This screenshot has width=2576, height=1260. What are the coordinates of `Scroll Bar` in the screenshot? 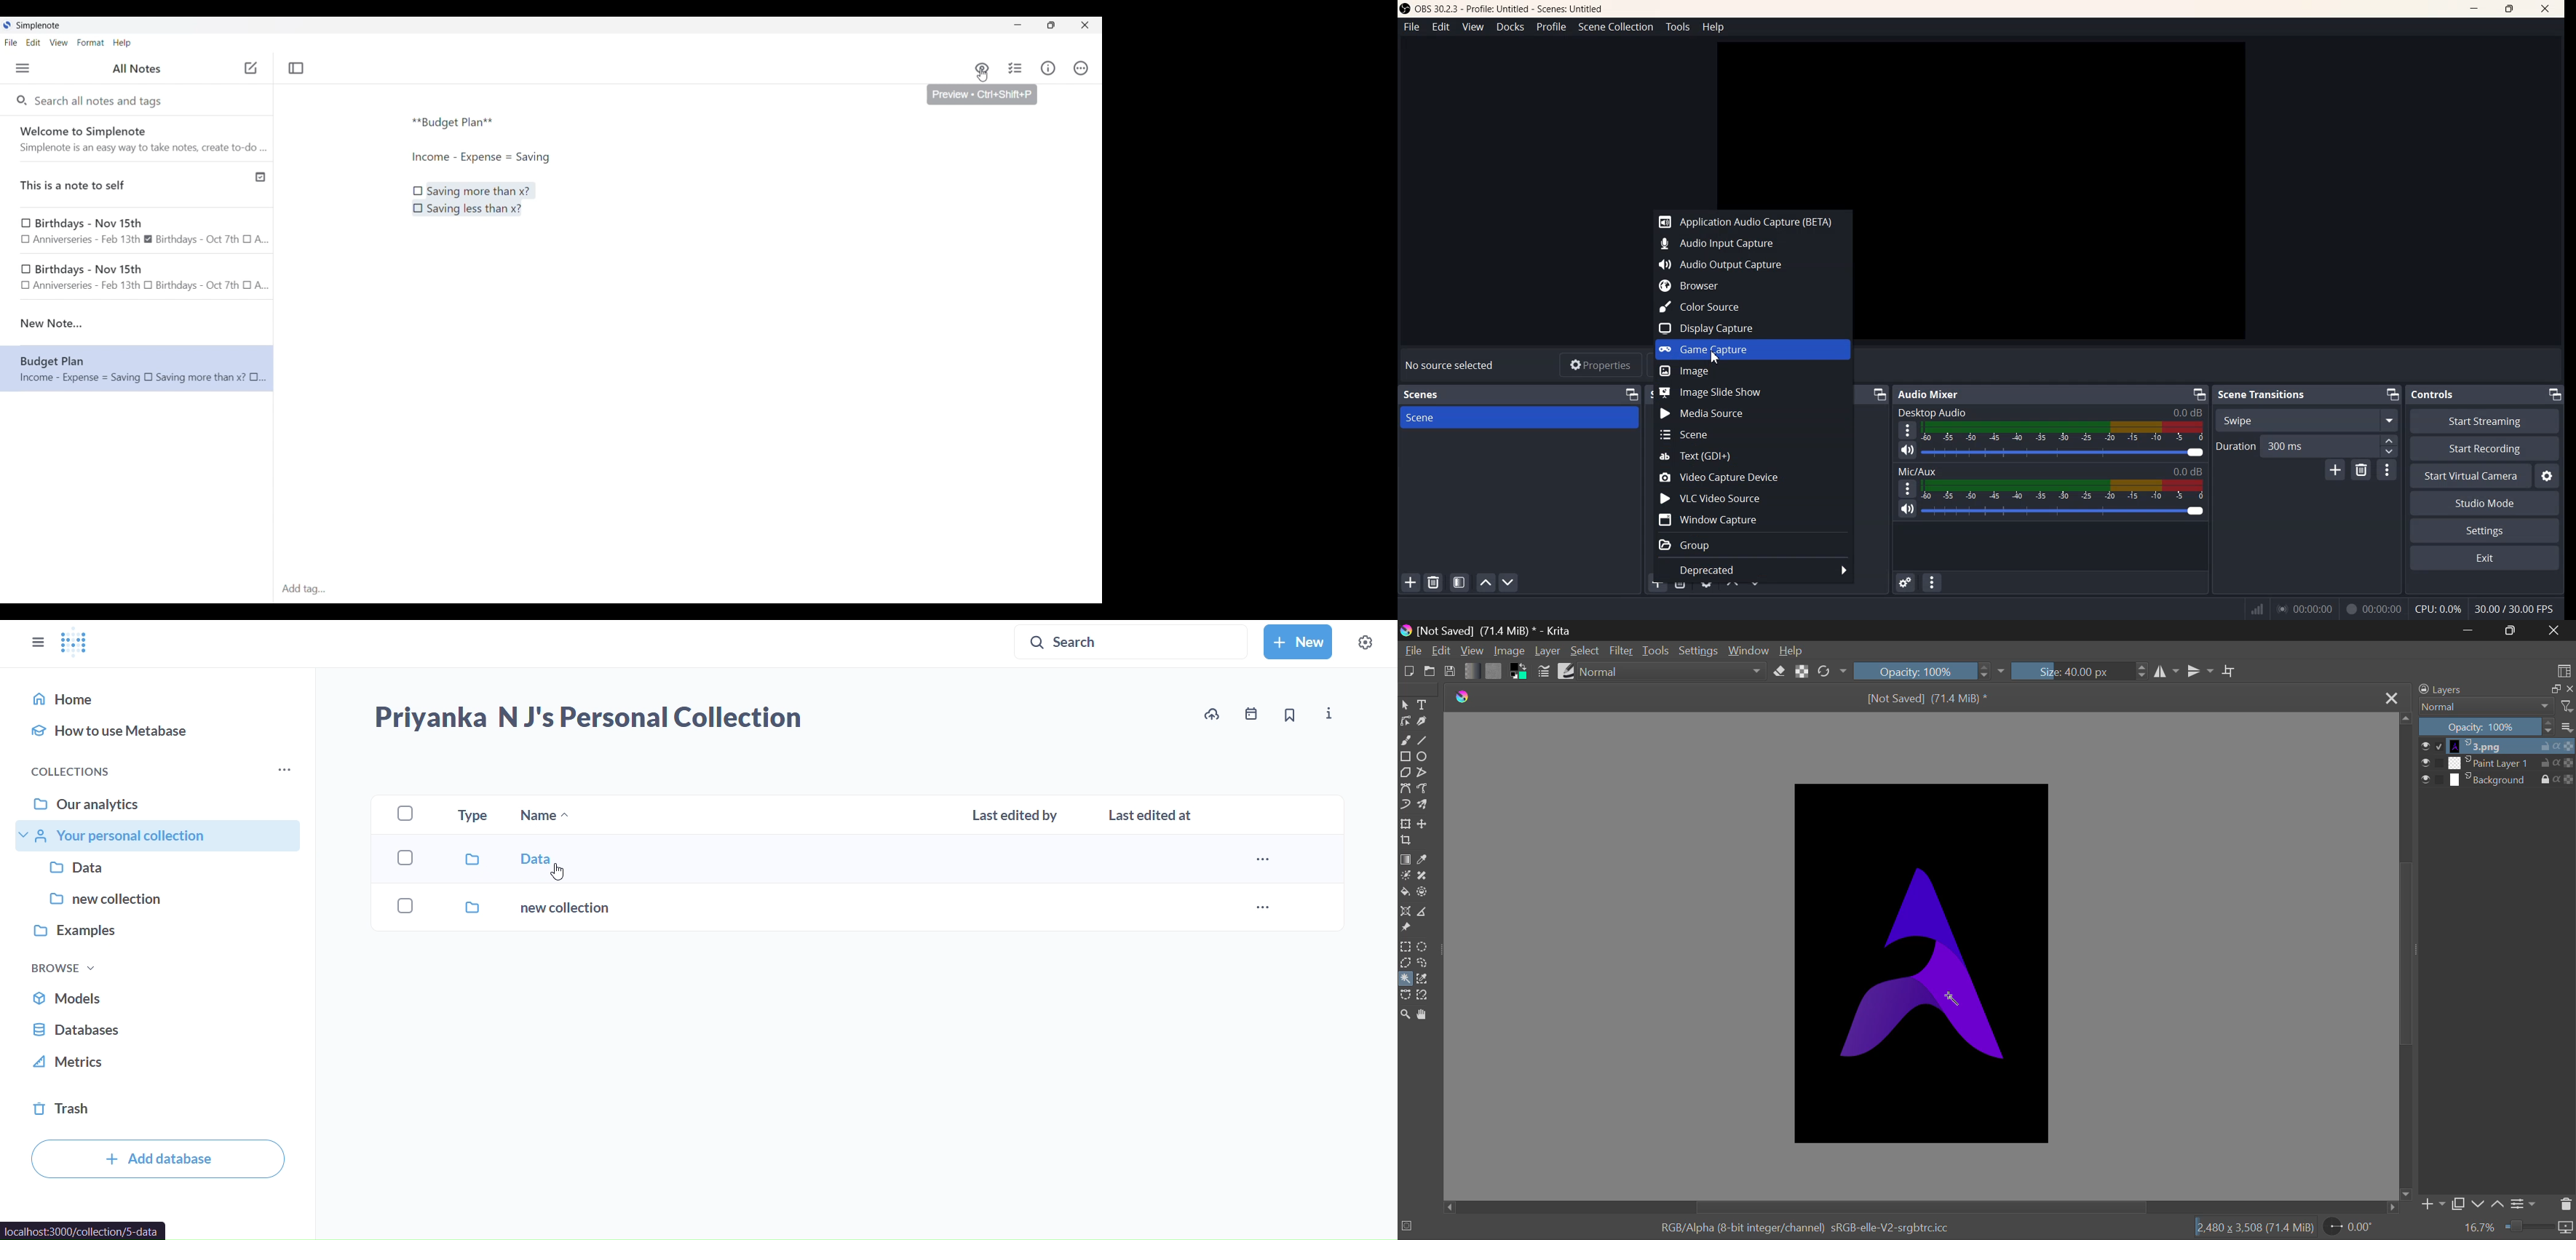 It's located at (1921, 1206).